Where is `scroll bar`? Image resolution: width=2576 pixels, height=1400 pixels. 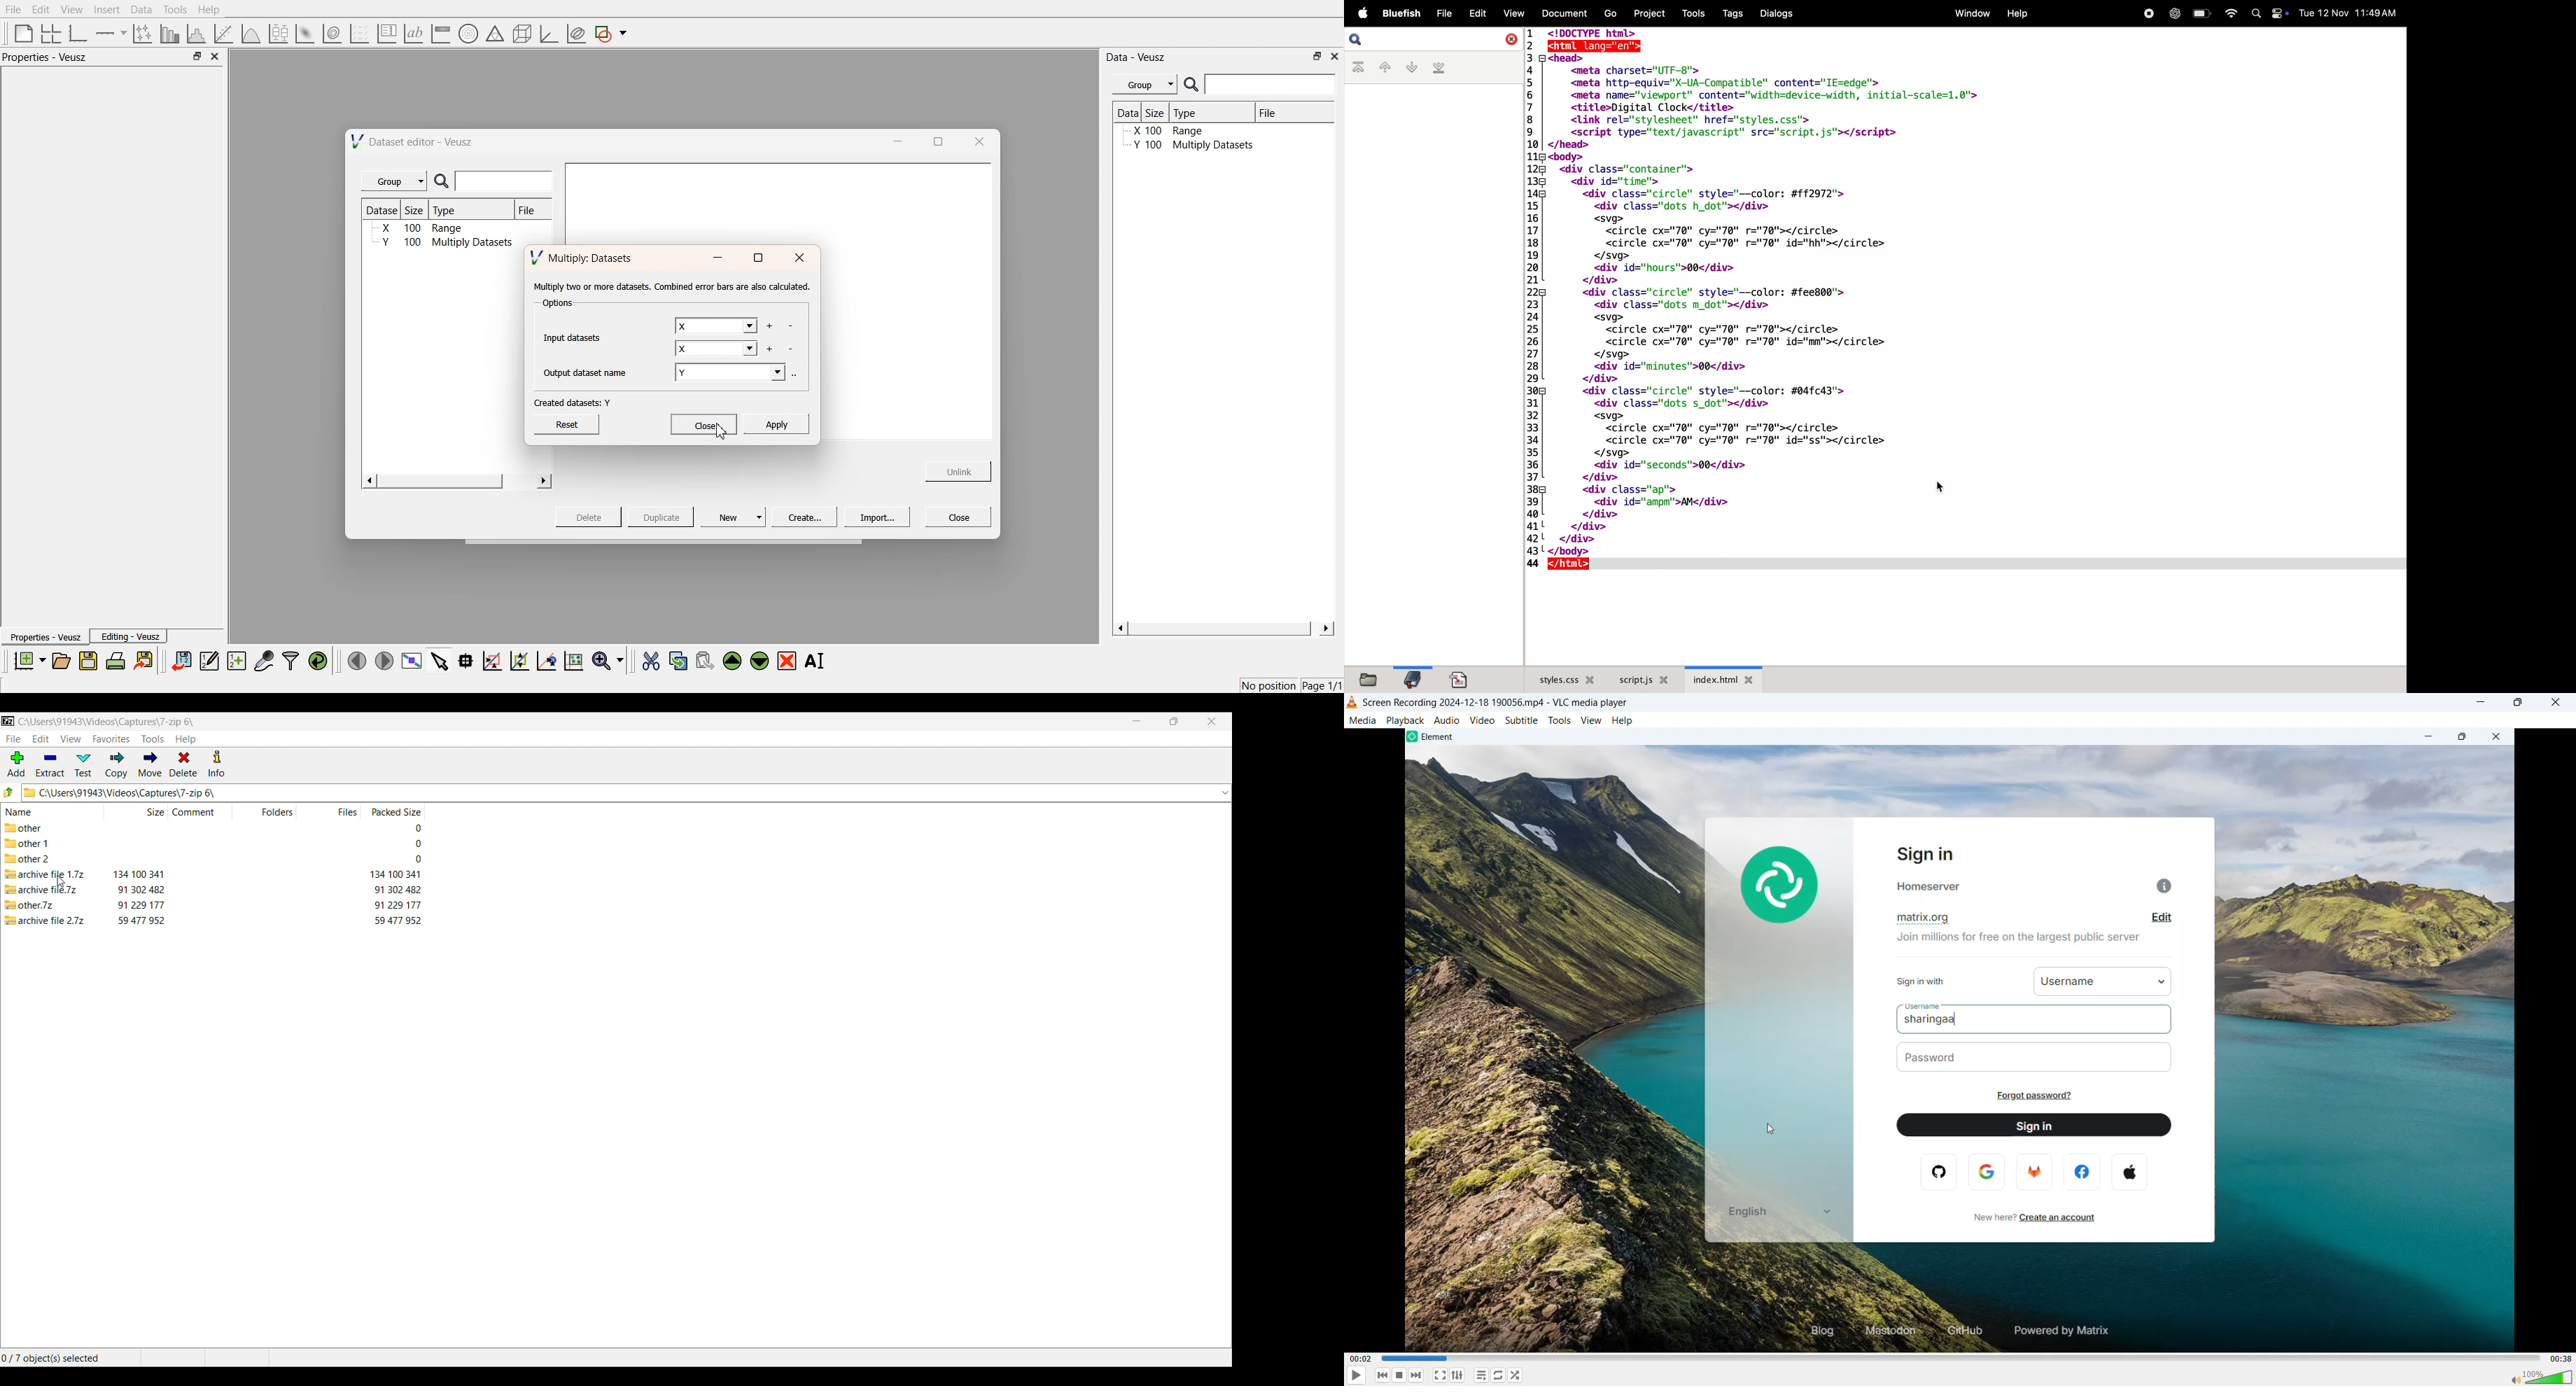 scroll bar is located at coordinates (440, 481).